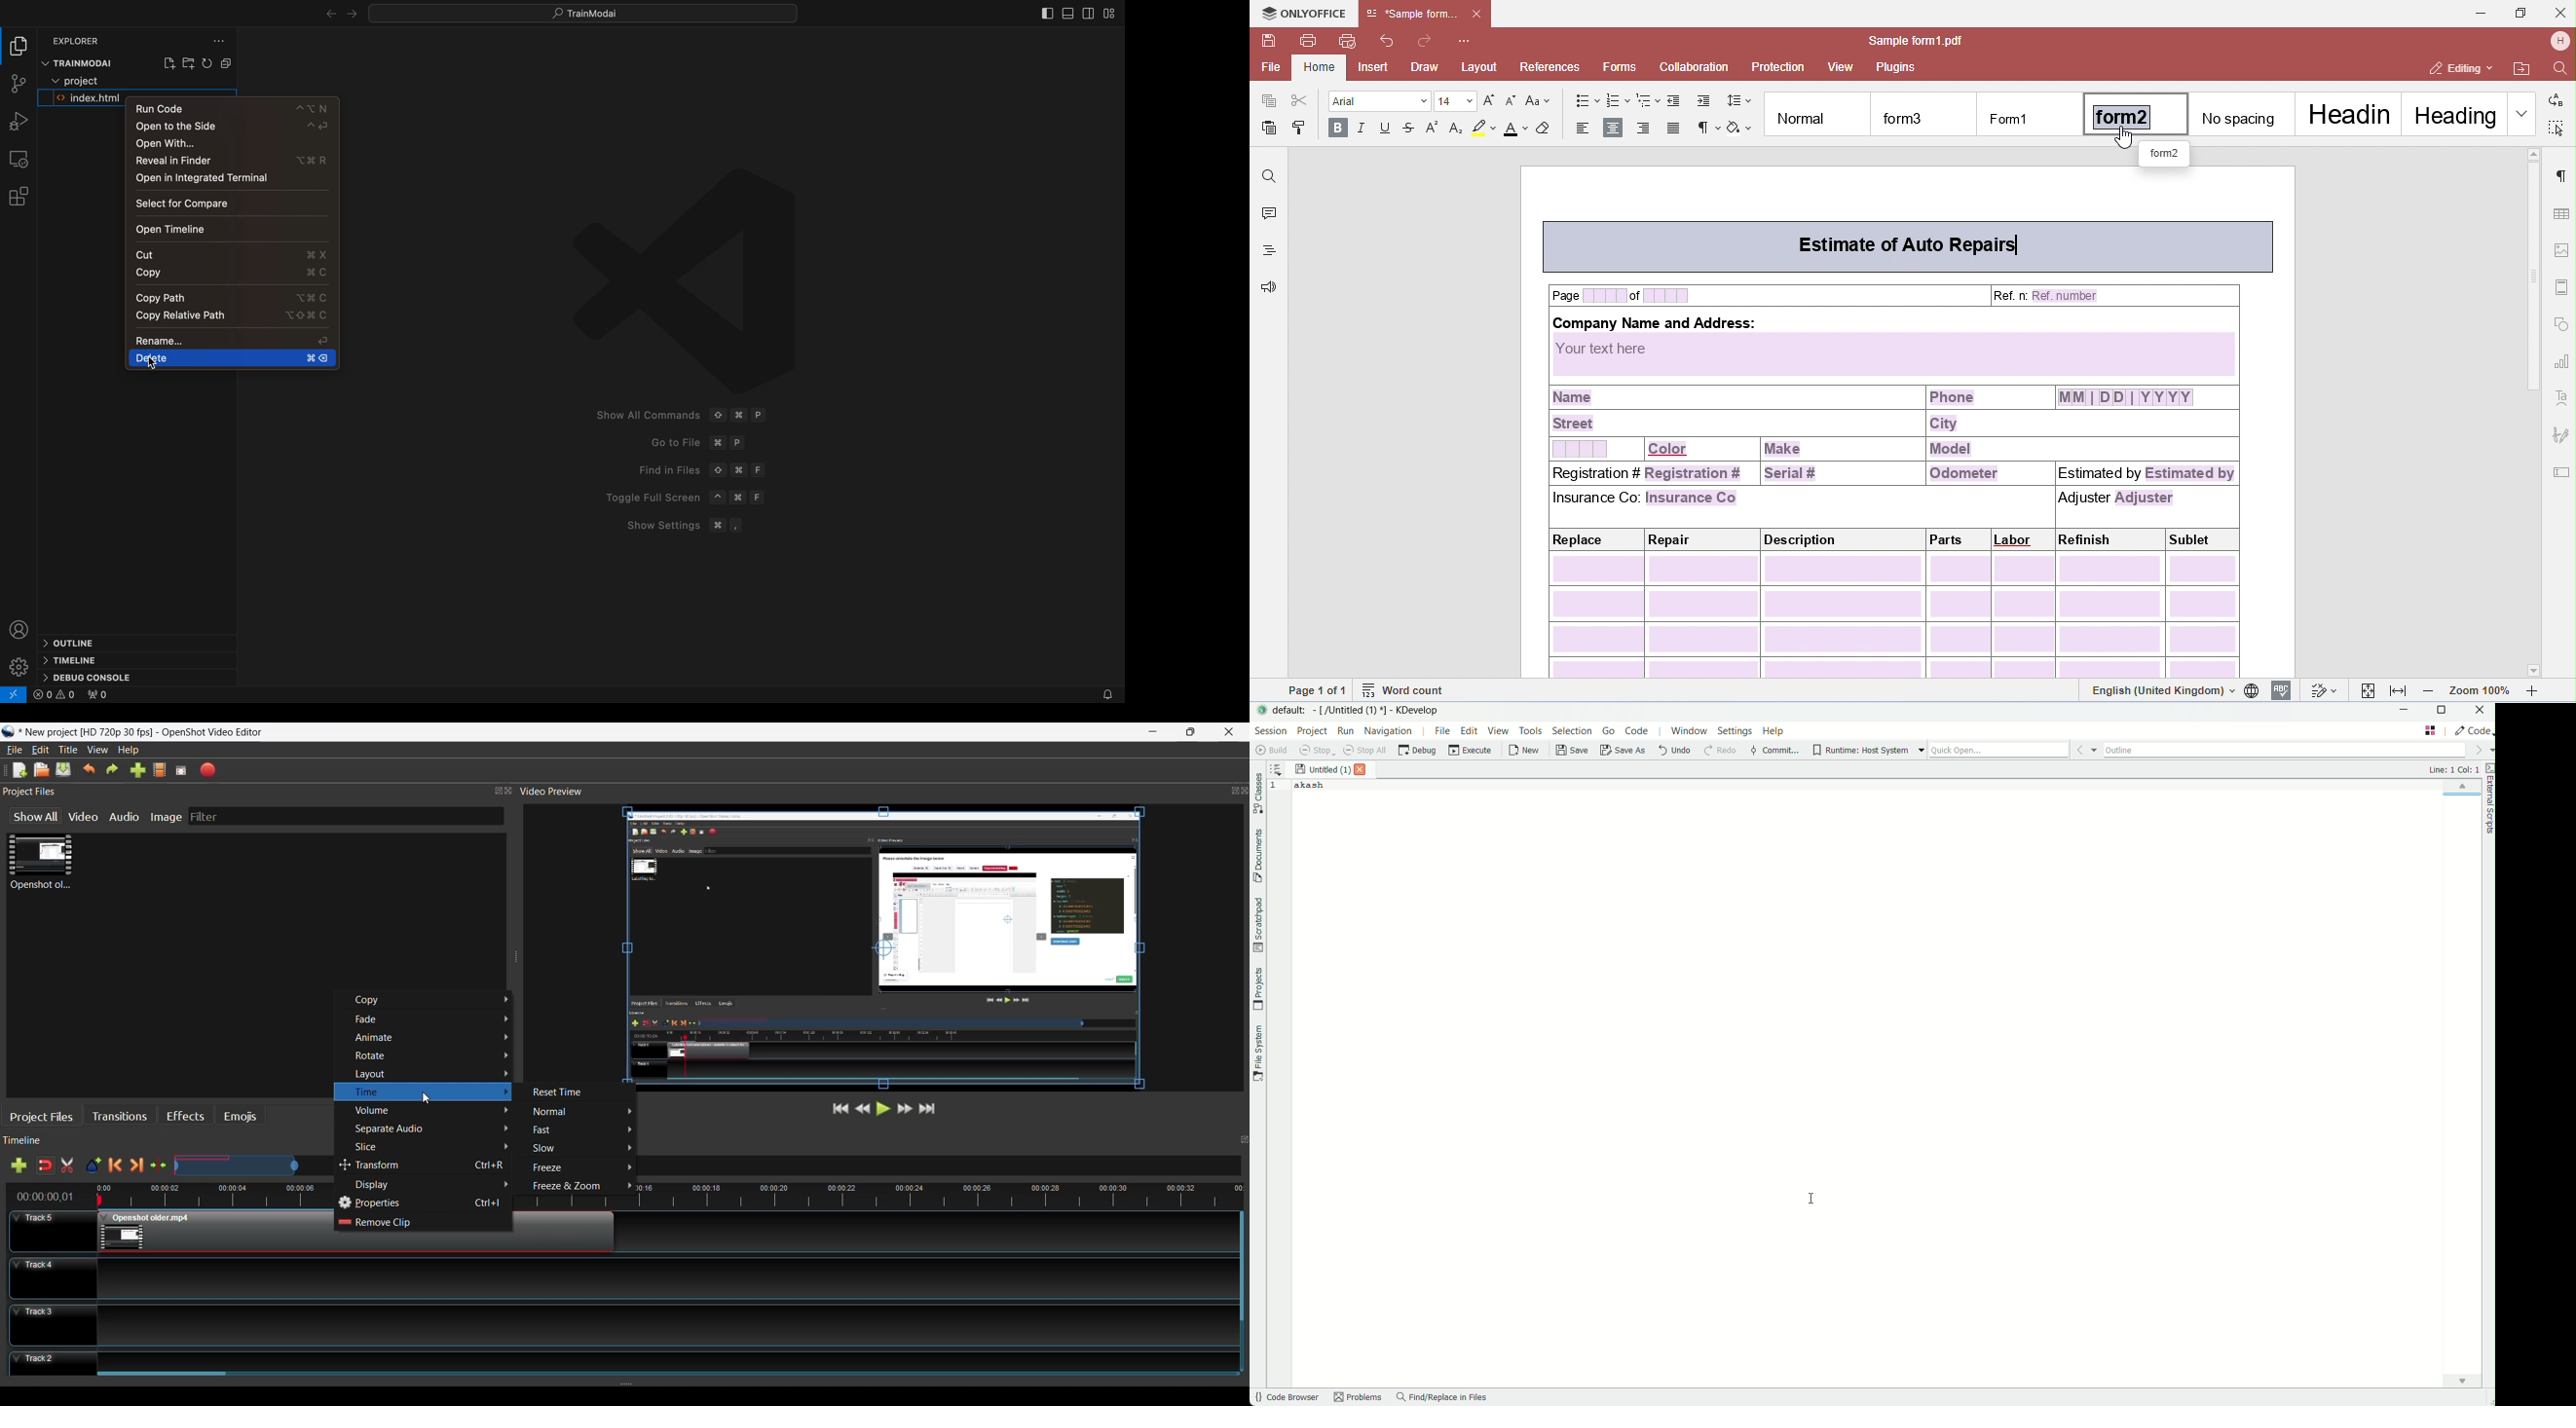 This screenshot has height=1428, width=2576. I want to click on Open File, so click(42, 770).